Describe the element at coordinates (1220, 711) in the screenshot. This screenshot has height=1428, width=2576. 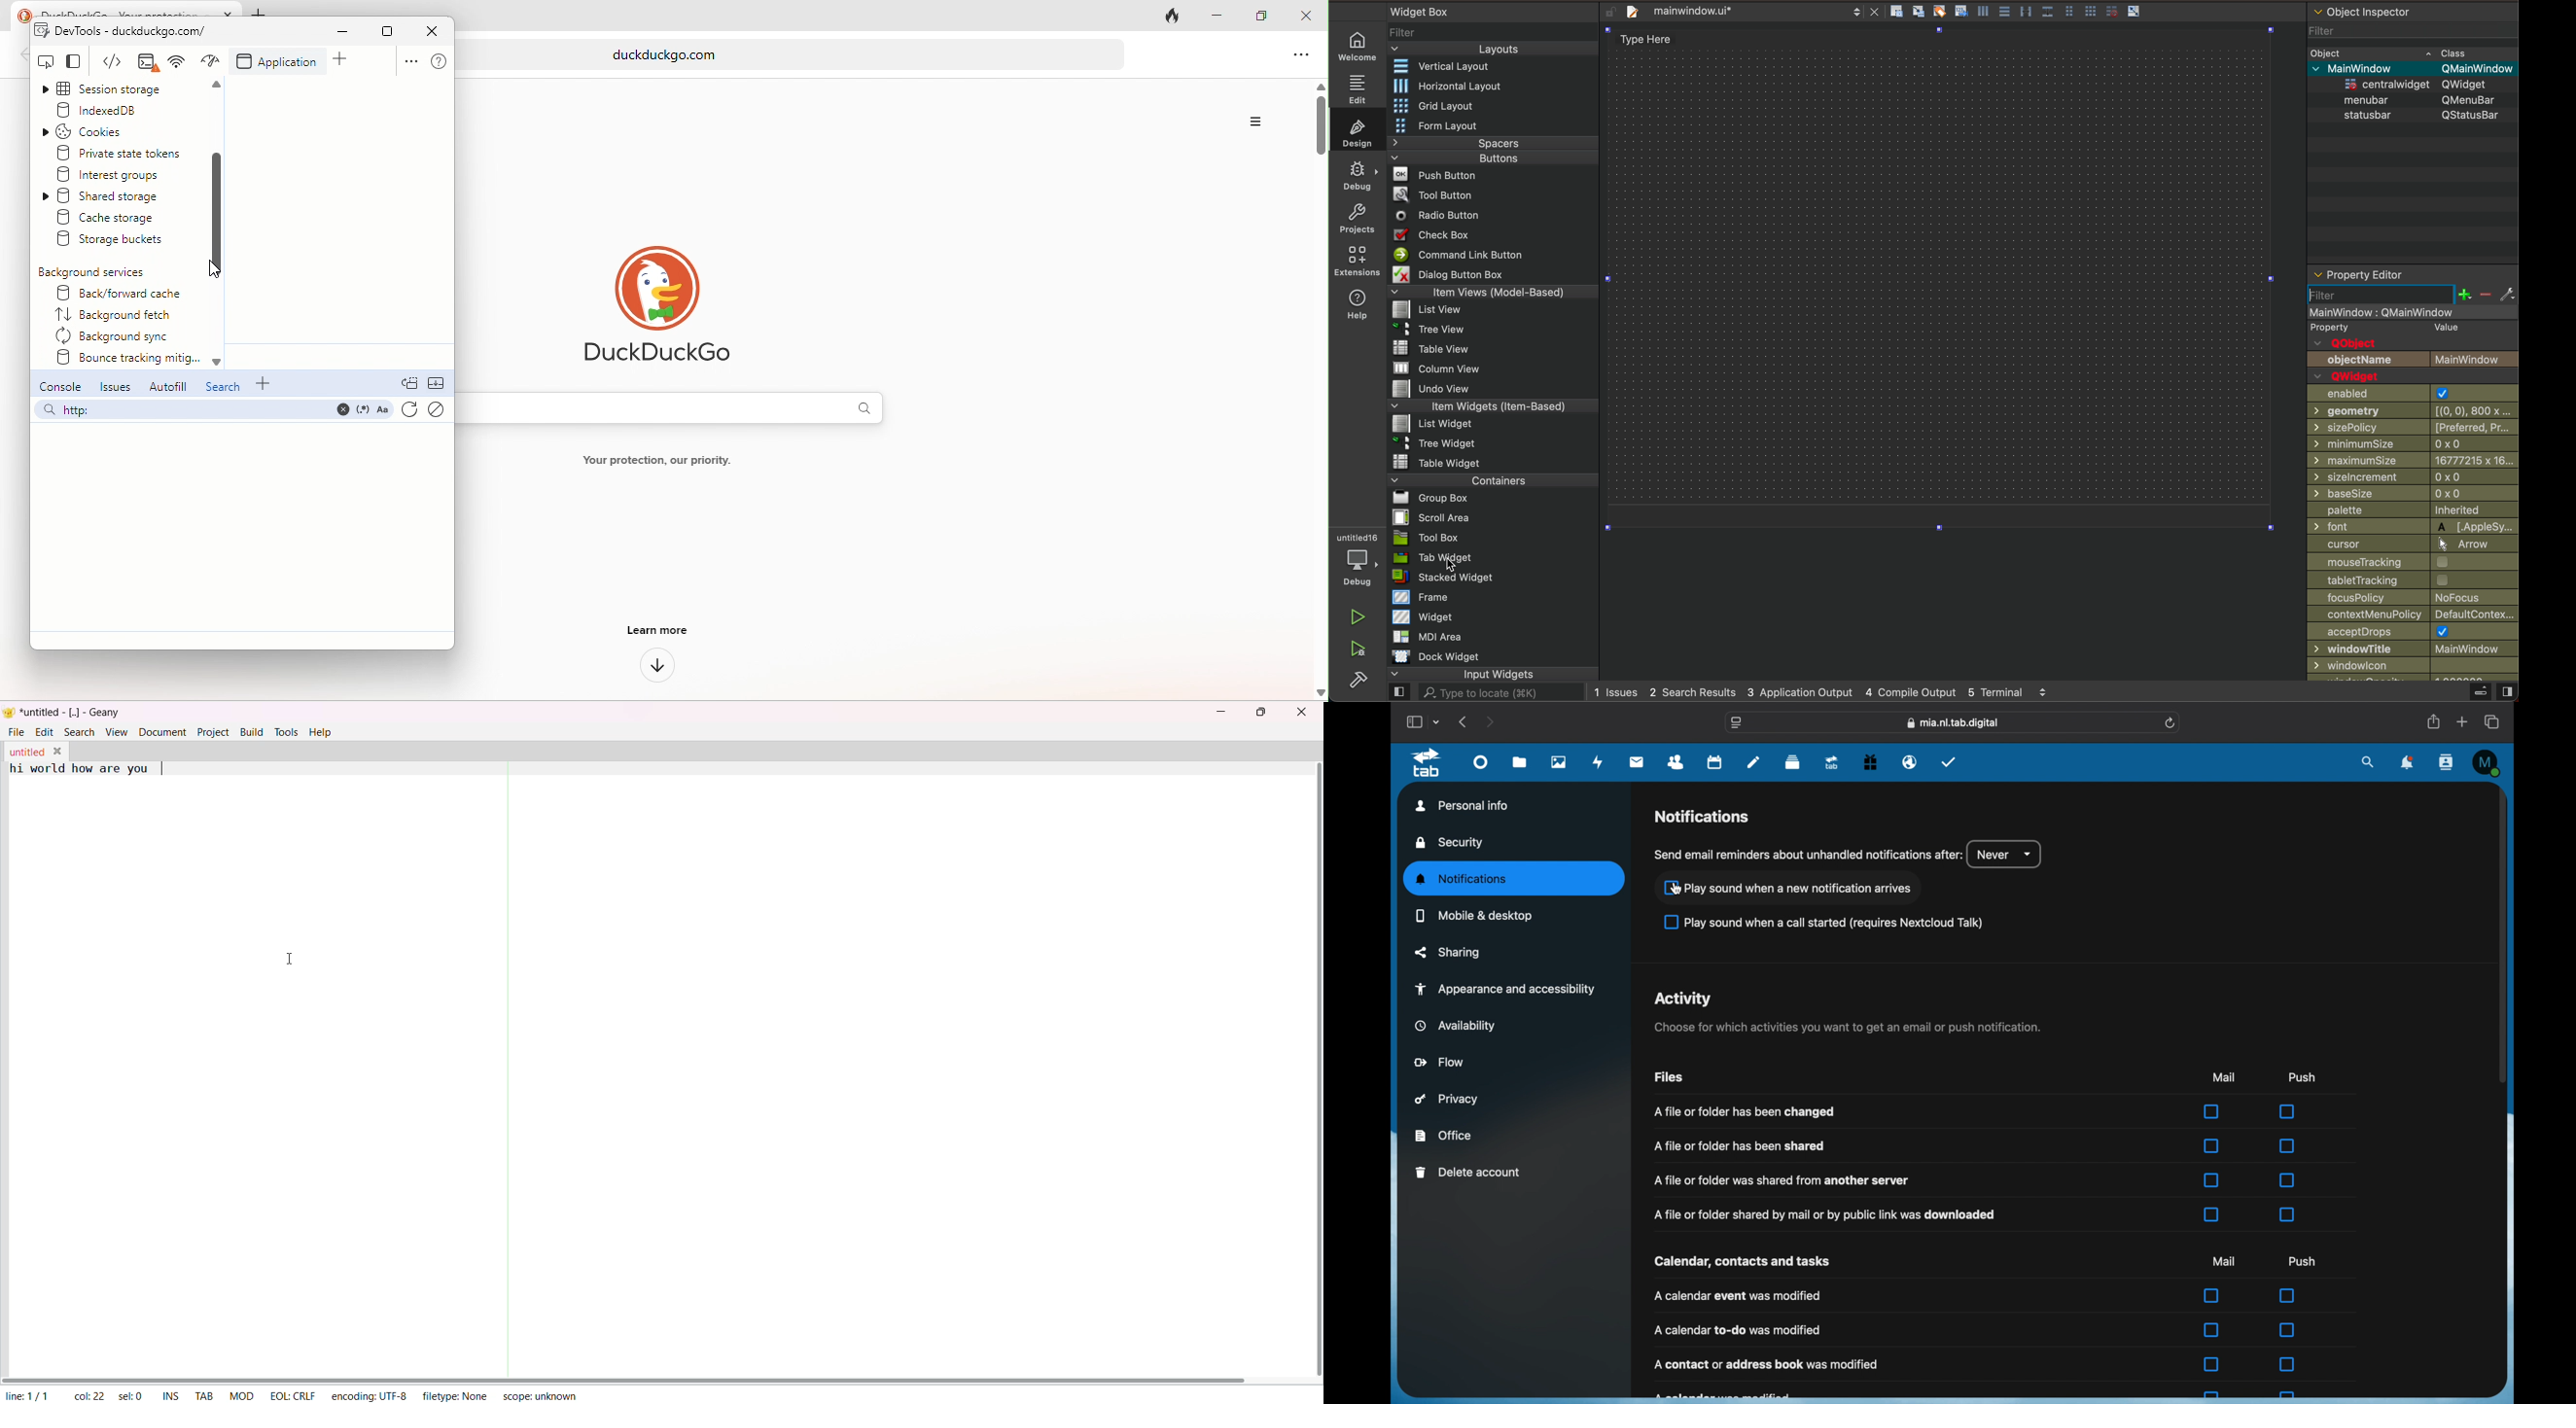
I see `minimize` at that location.